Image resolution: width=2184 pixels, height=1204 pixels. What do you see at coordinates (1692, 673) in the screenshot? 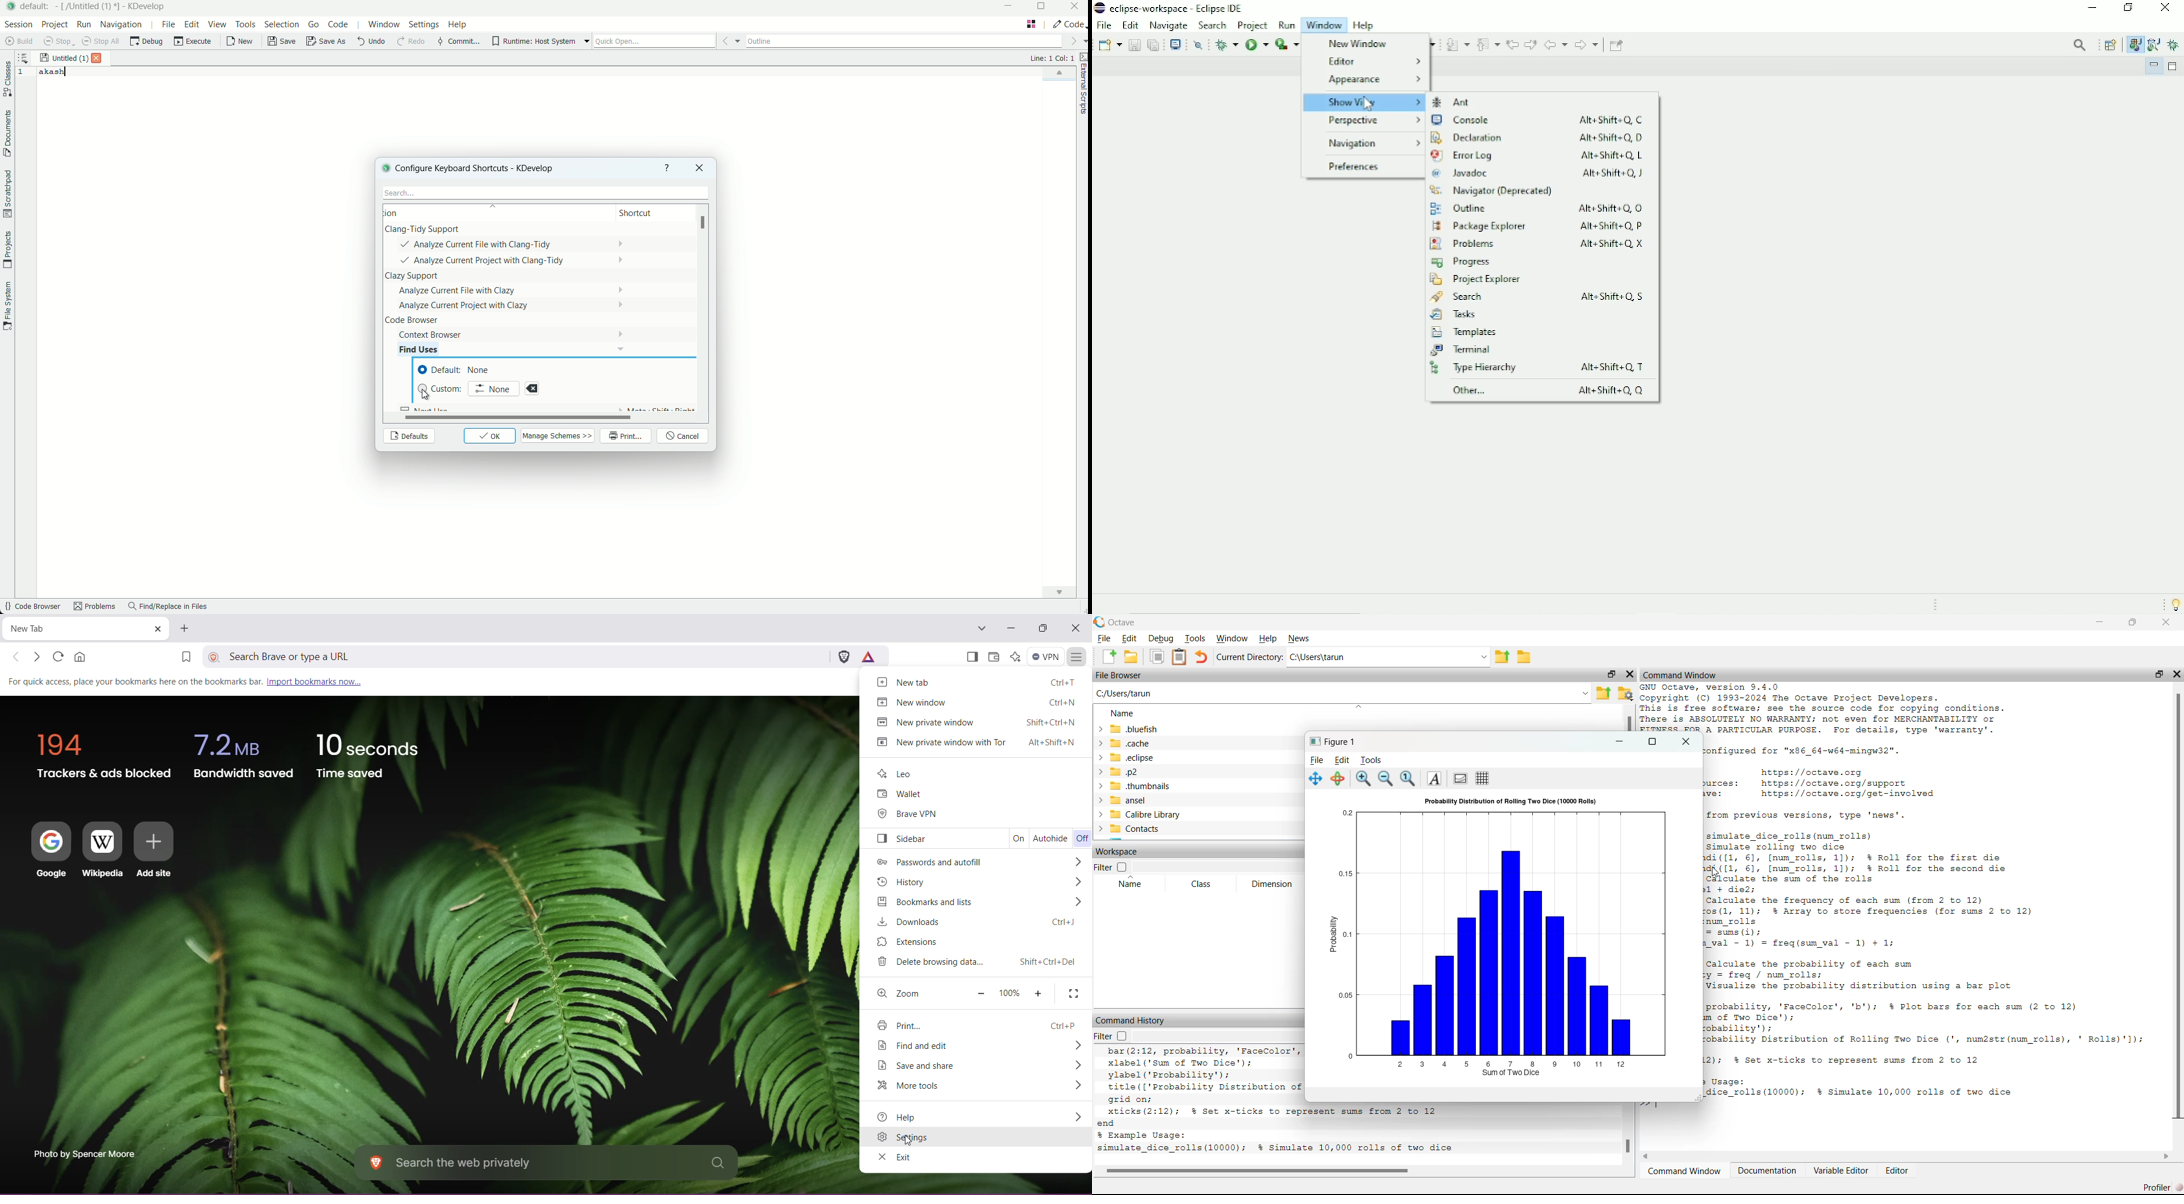
I see `X Command Window` at bounding box center [1692, 673].